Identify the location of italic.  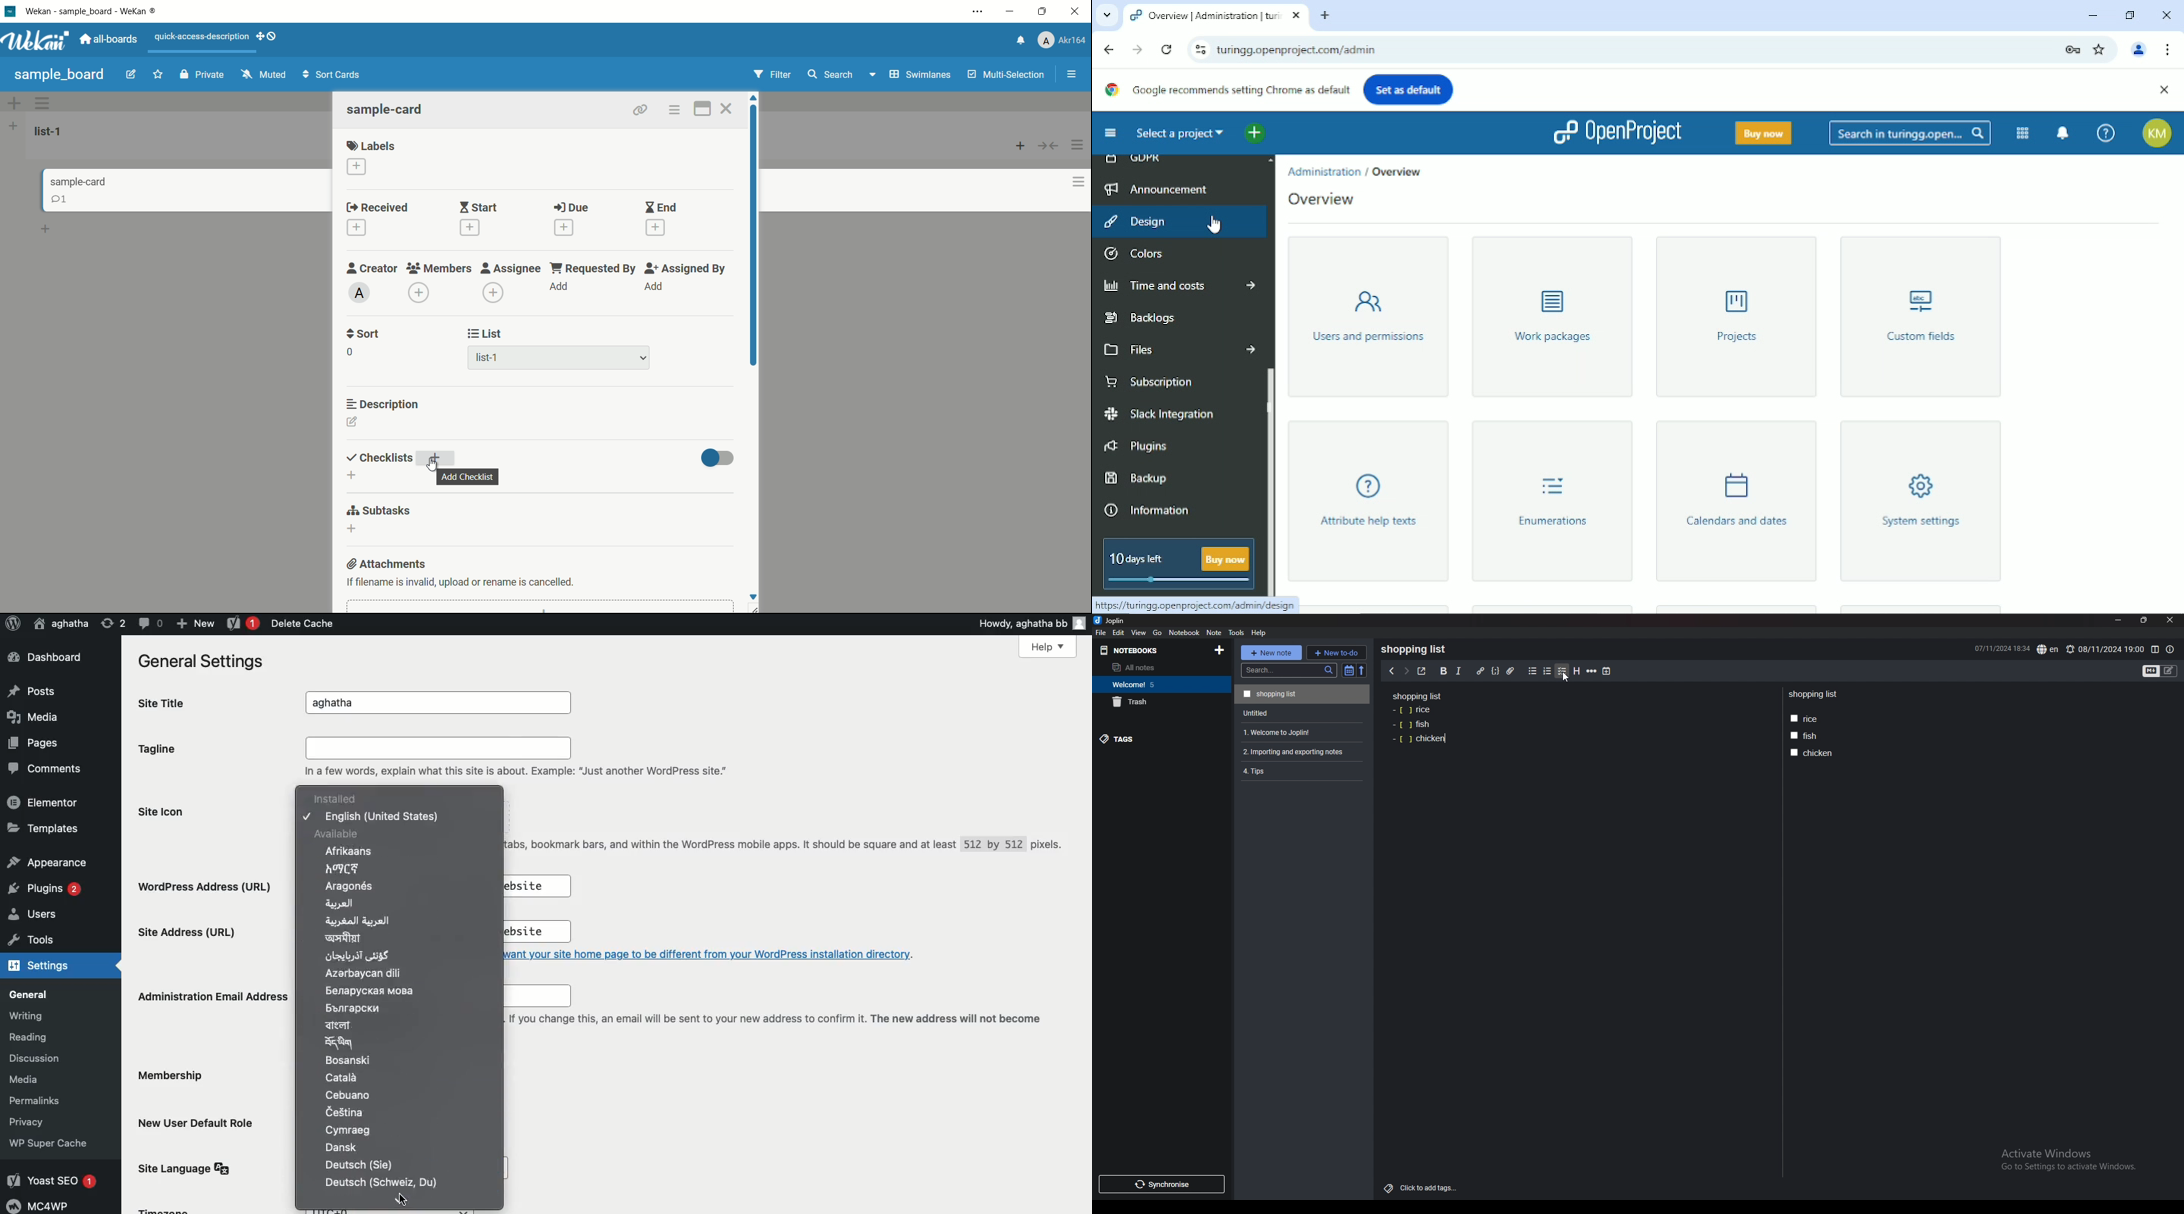
(1459, 671).